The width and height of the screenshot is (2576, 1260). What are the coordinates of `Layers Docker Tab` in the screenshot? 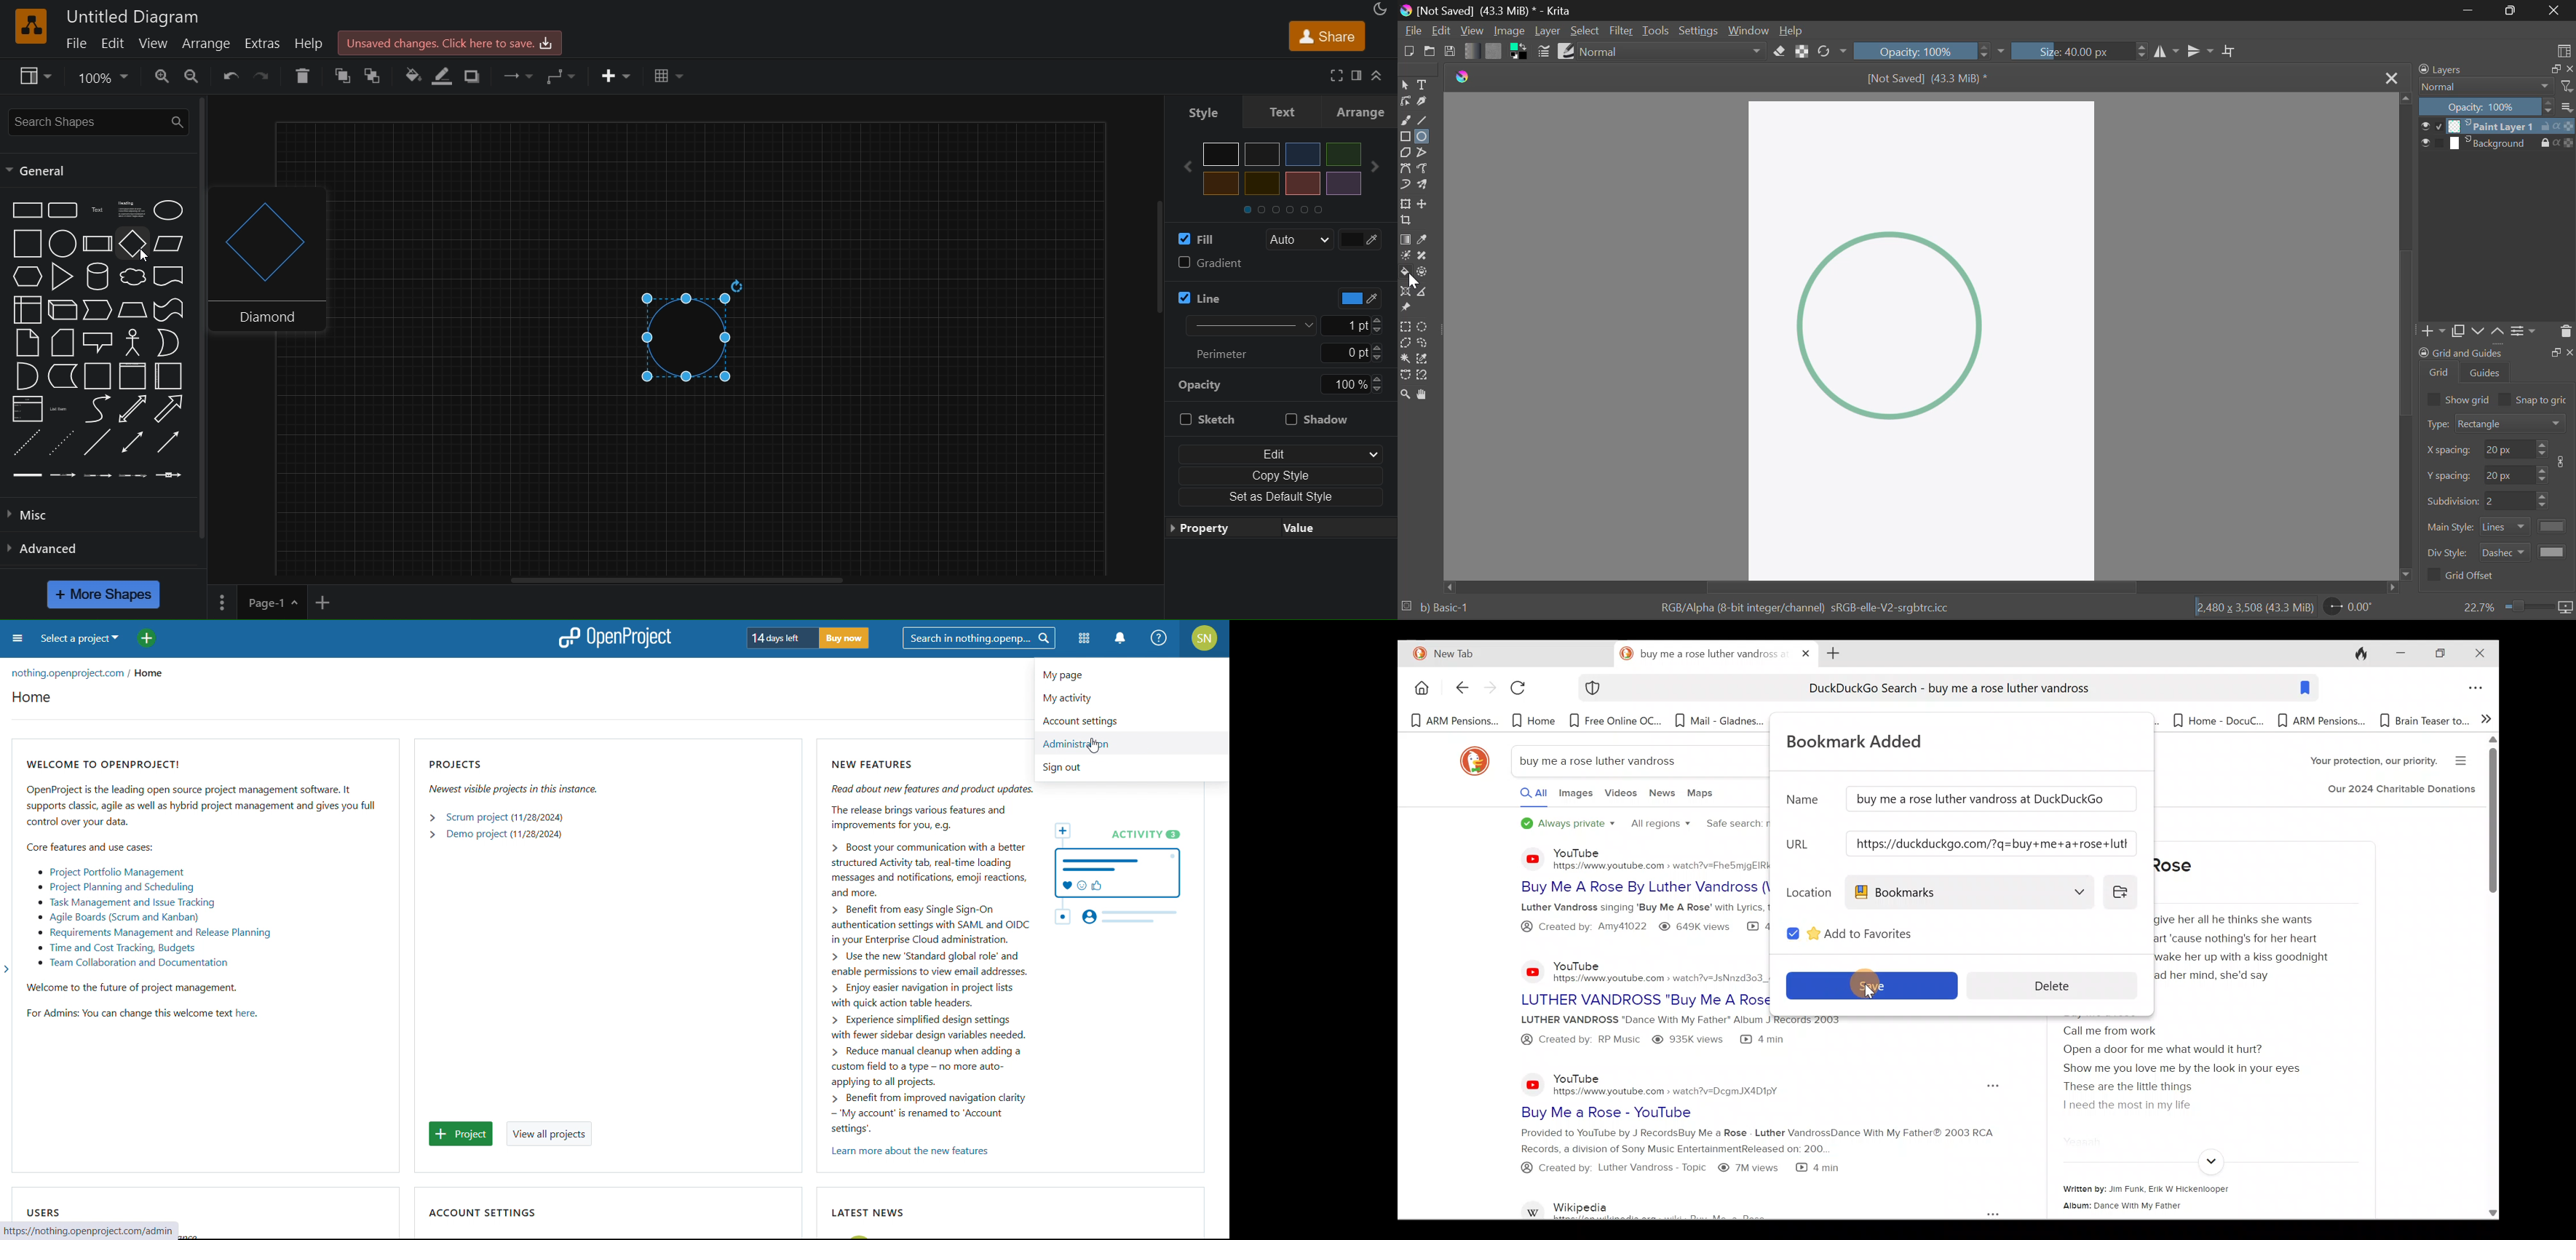 It's located at (2493, 71).